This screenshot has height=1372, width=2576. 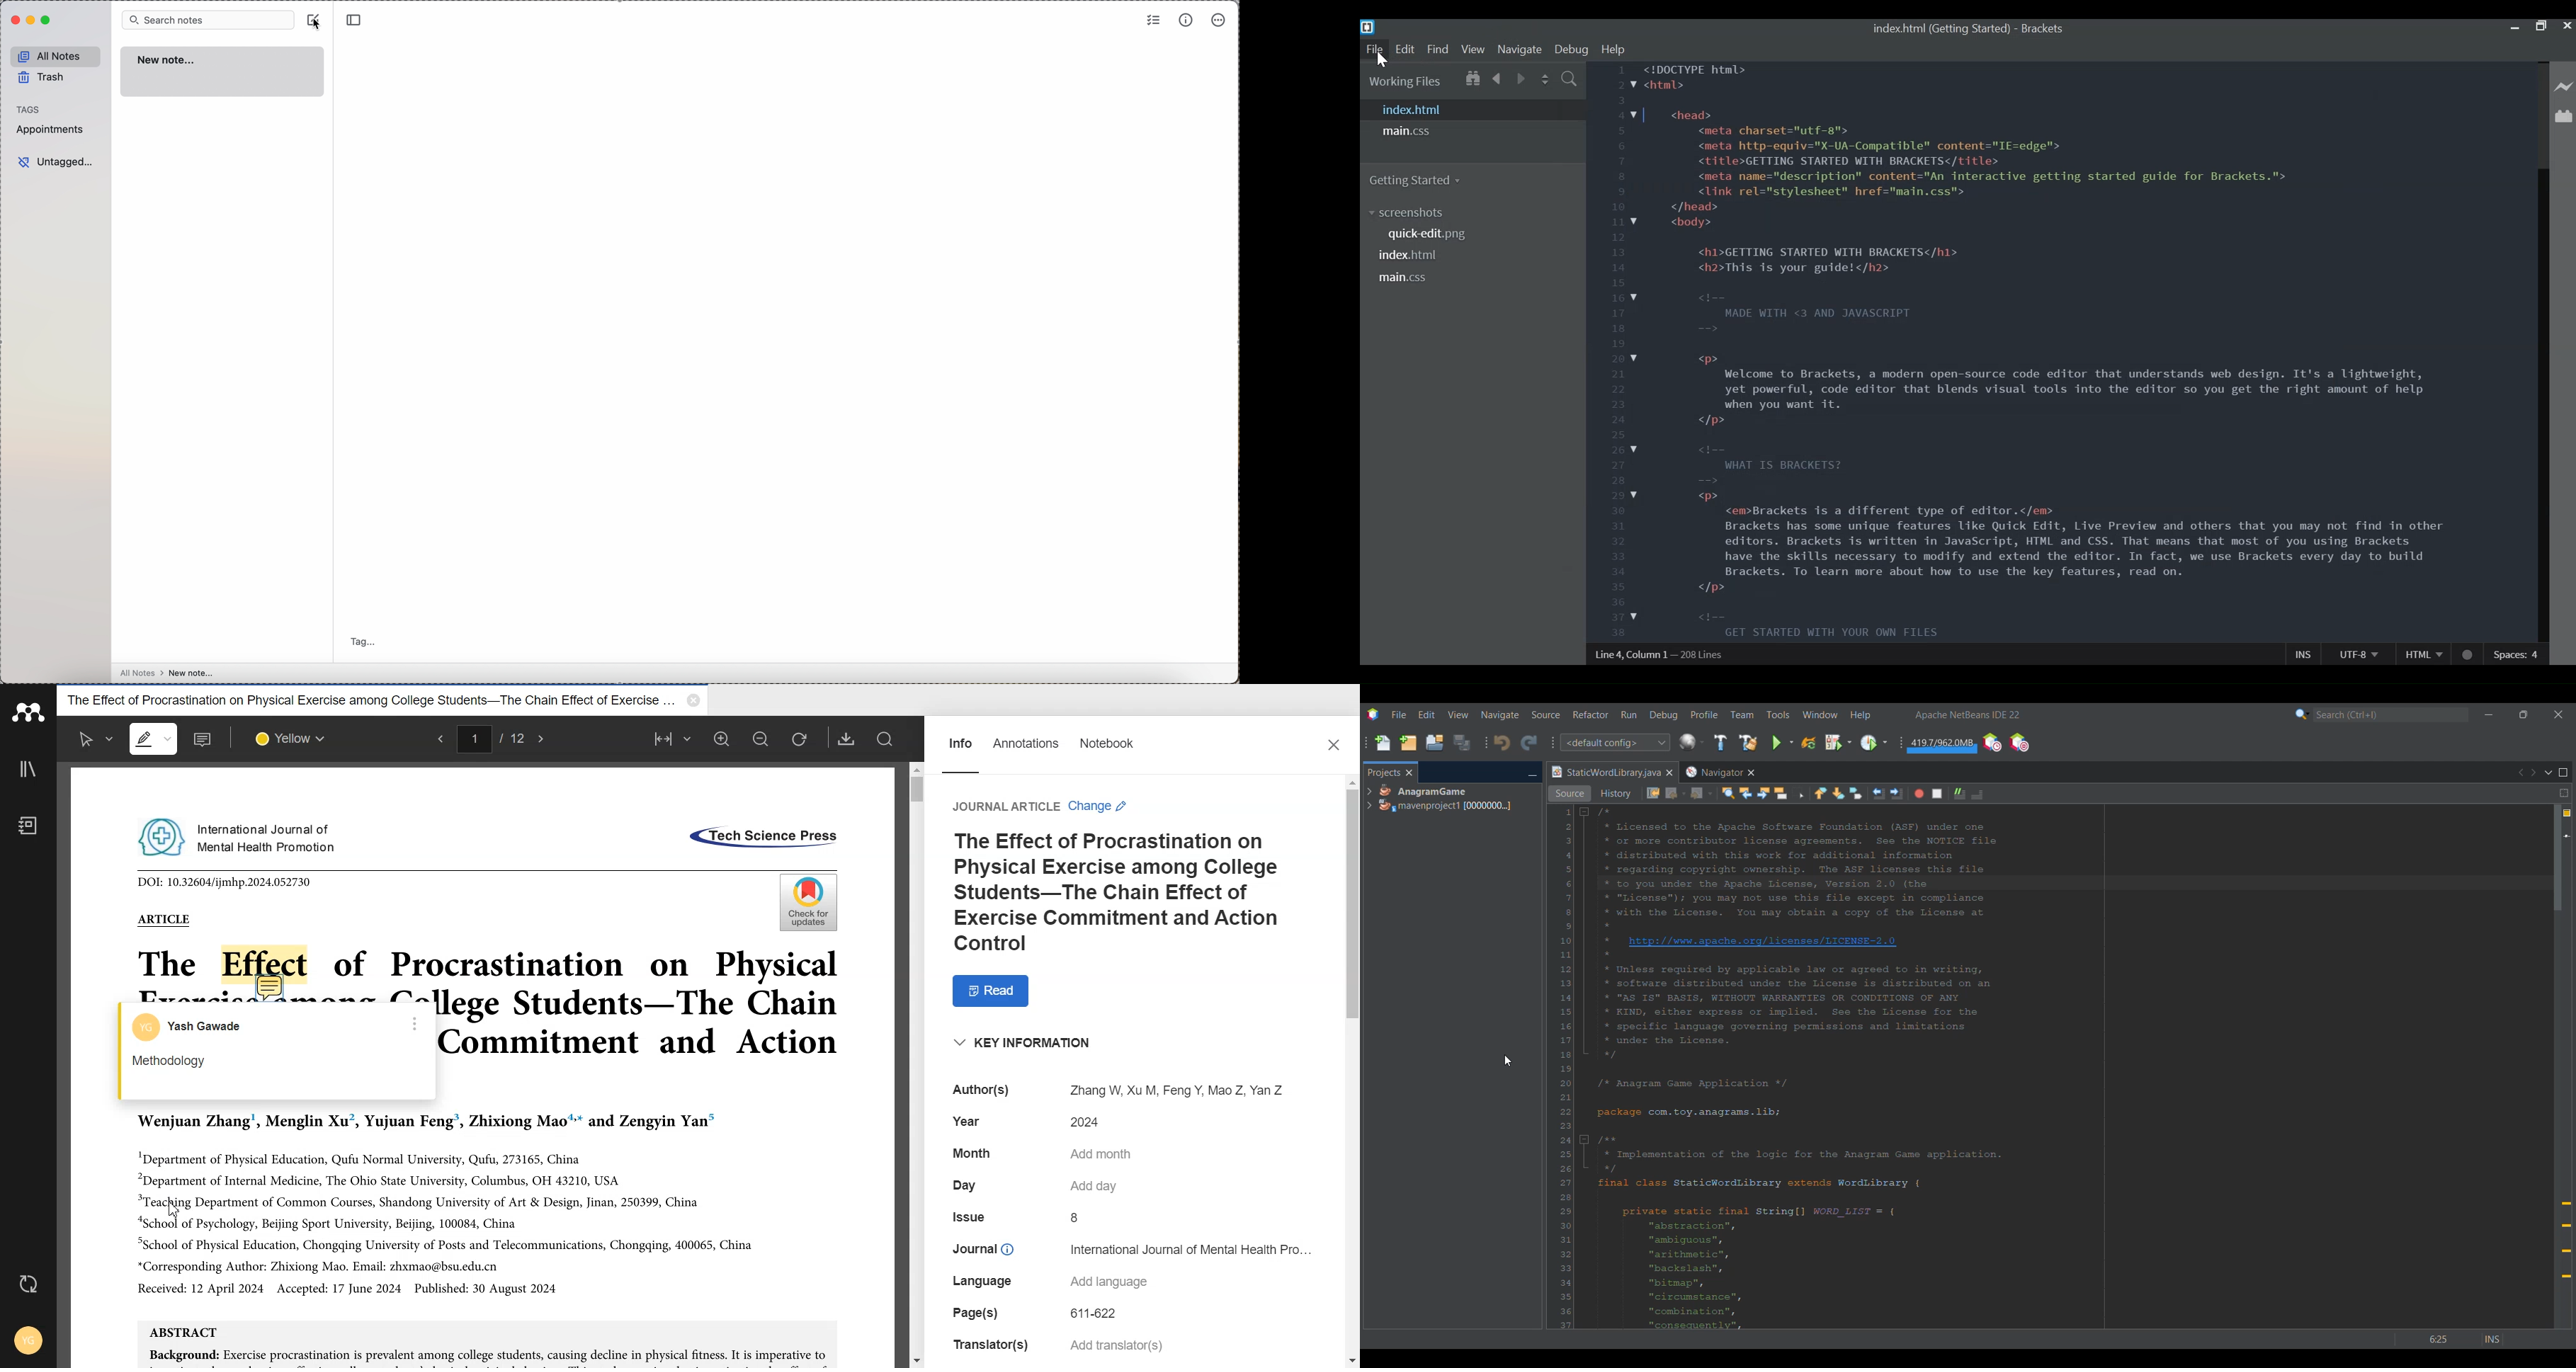 I want to click on main.css, so click(x=1410, y=132).